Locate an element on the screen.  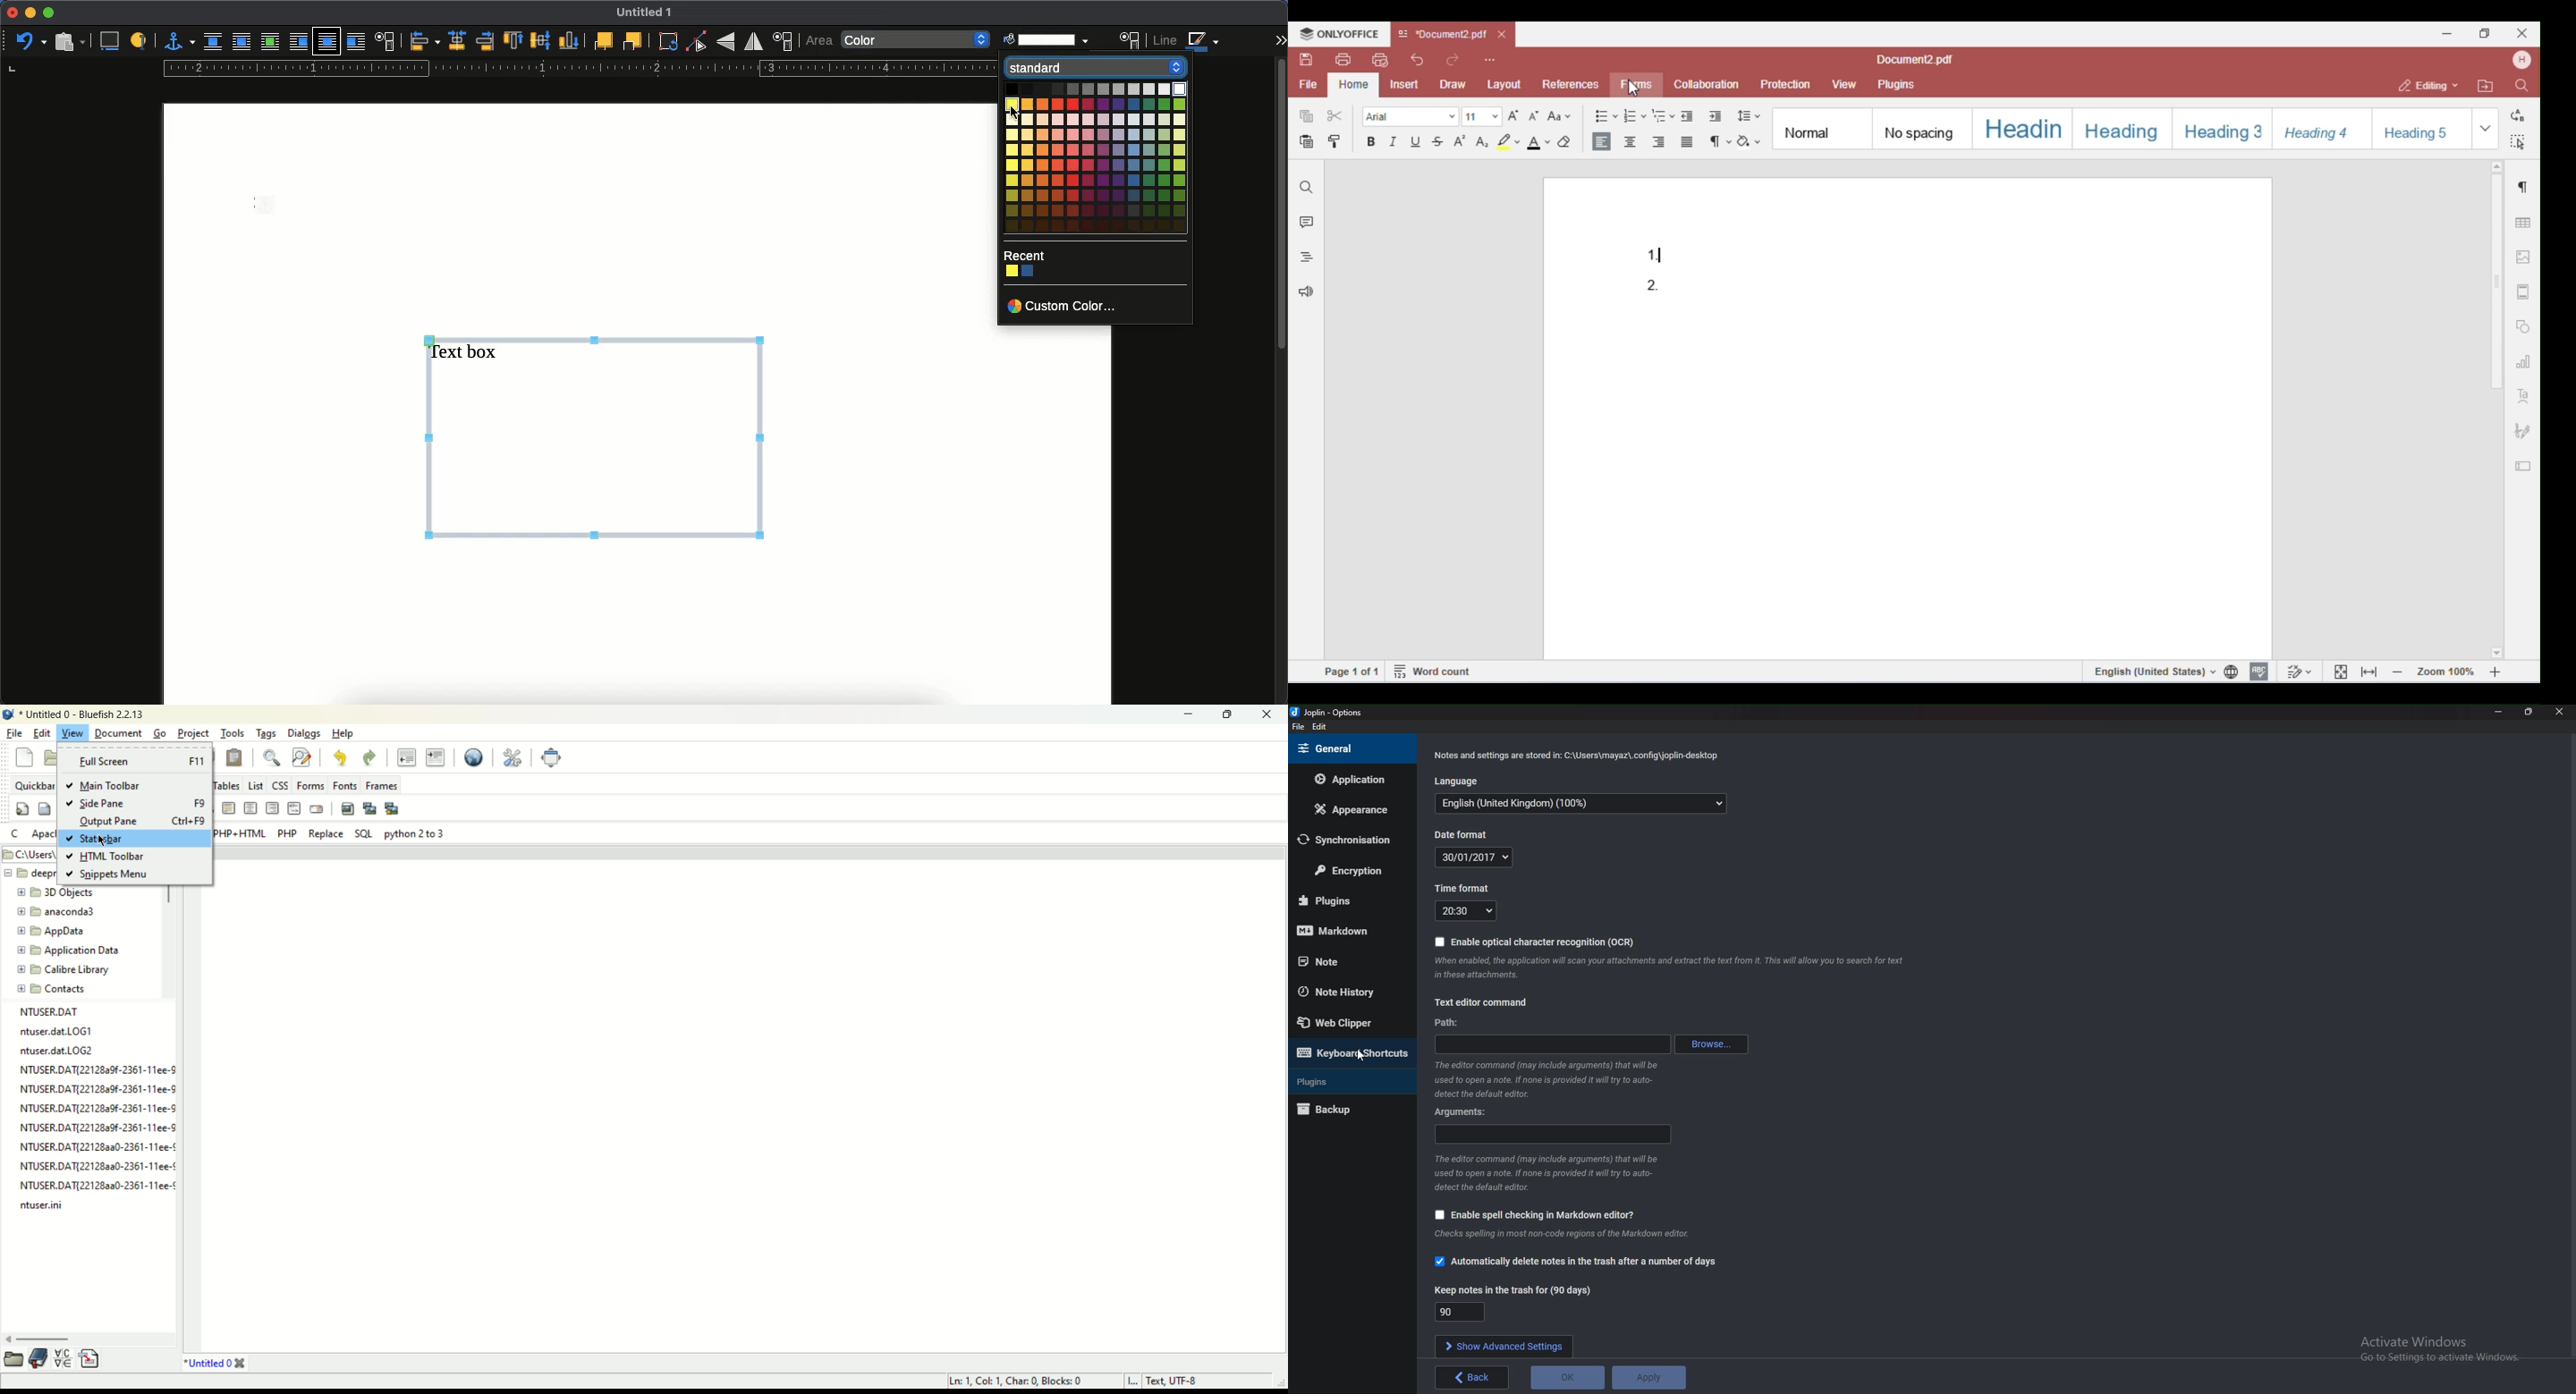
a label to identify an object is located at coordinates (140, 41).